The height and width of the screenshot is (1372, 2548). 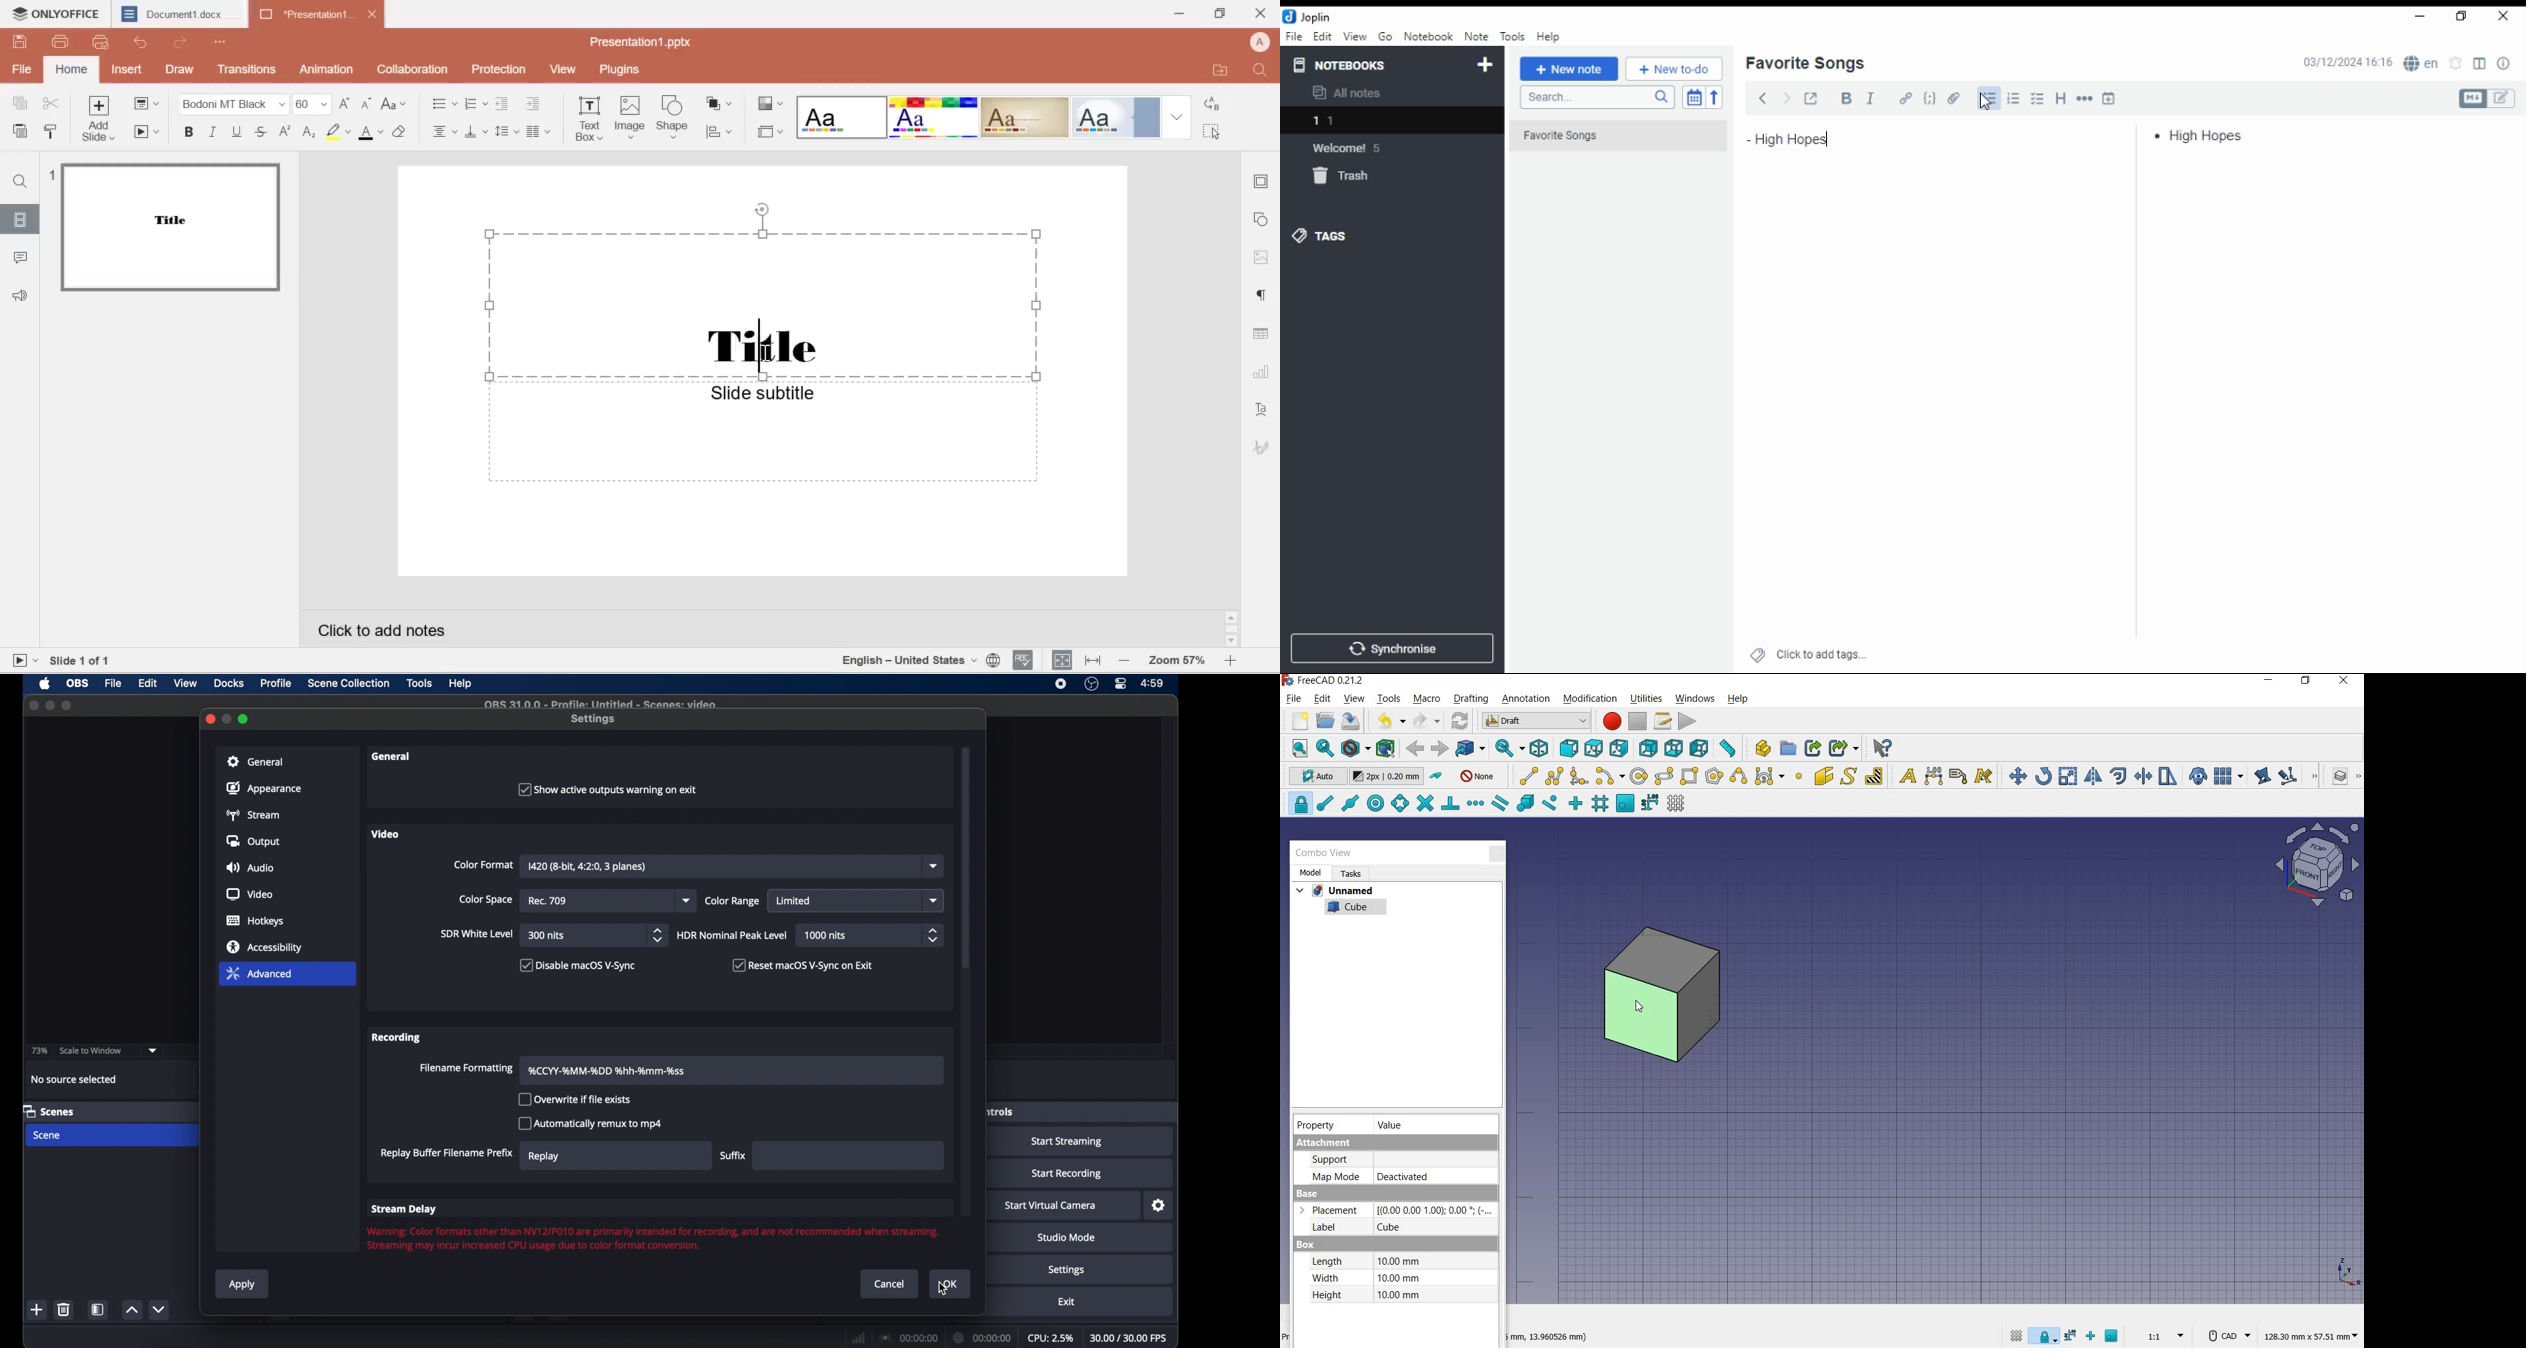 What do you see at coordinates (590, 1123) in the screenshot?
I see `automatically remux to mp4` at bounding box center [590, 1123].